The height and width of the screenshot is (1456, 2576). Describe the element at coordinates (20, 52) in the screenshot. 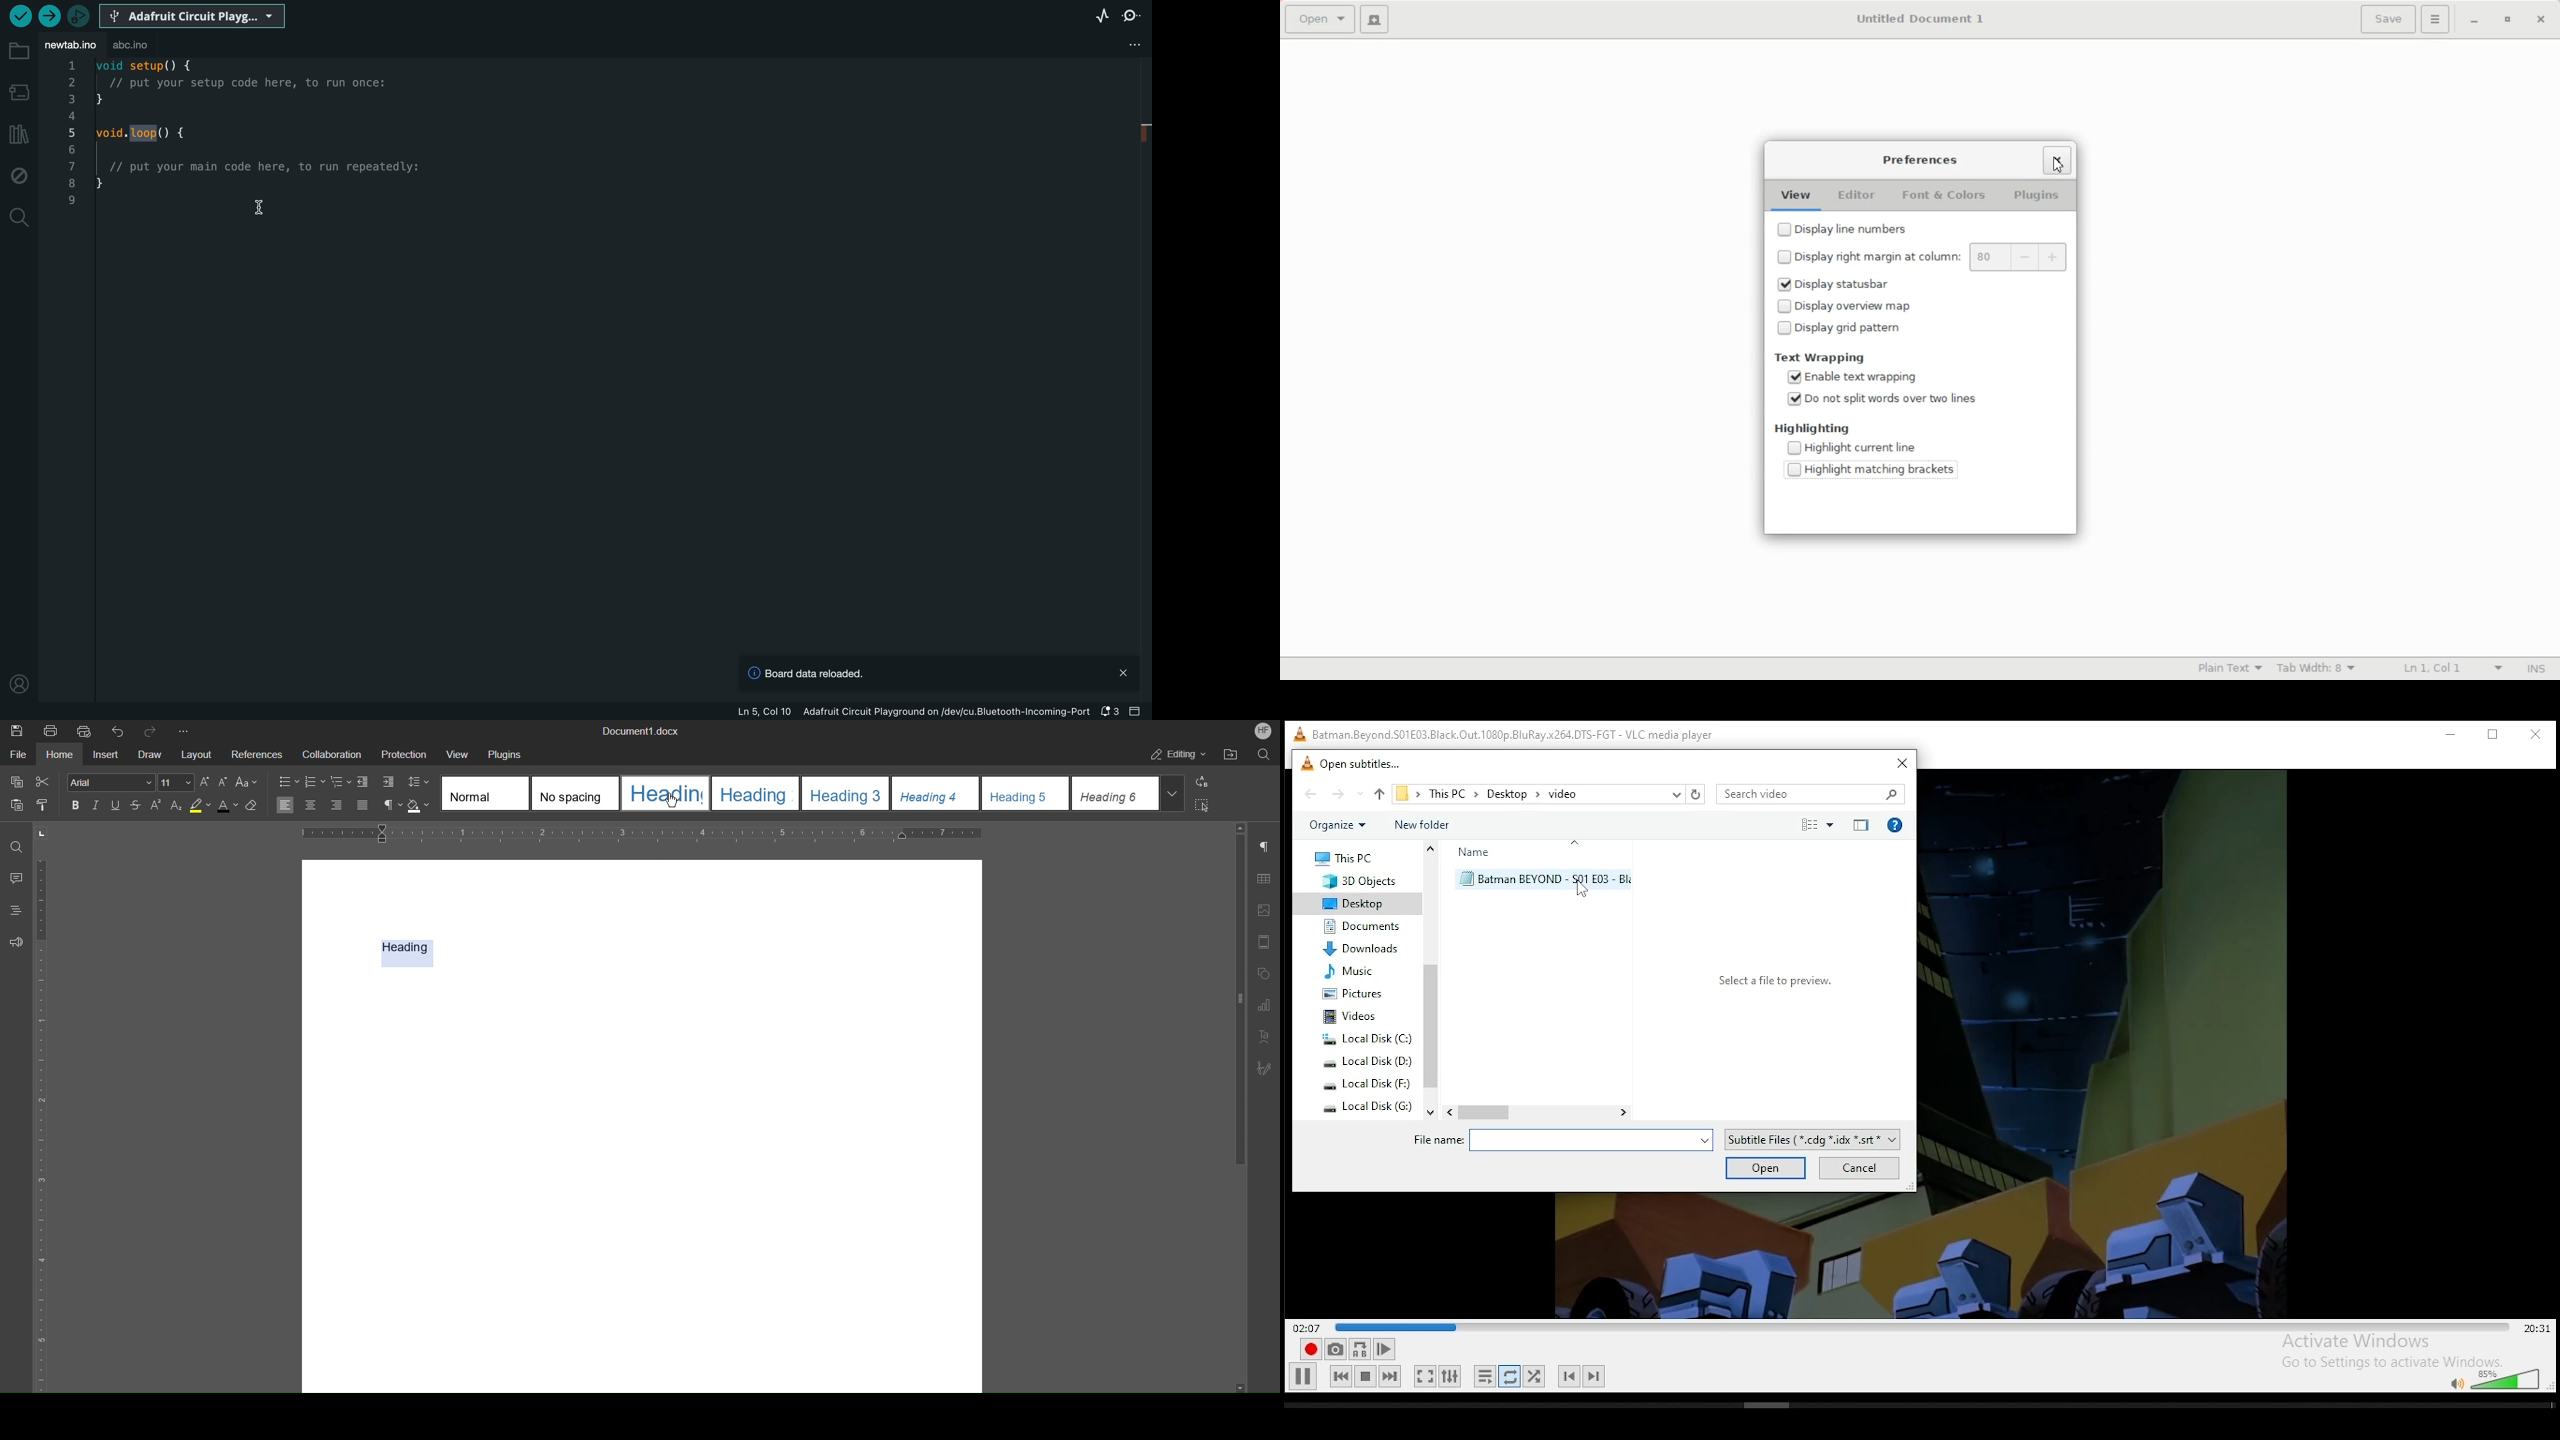

I see `folder` at that location.